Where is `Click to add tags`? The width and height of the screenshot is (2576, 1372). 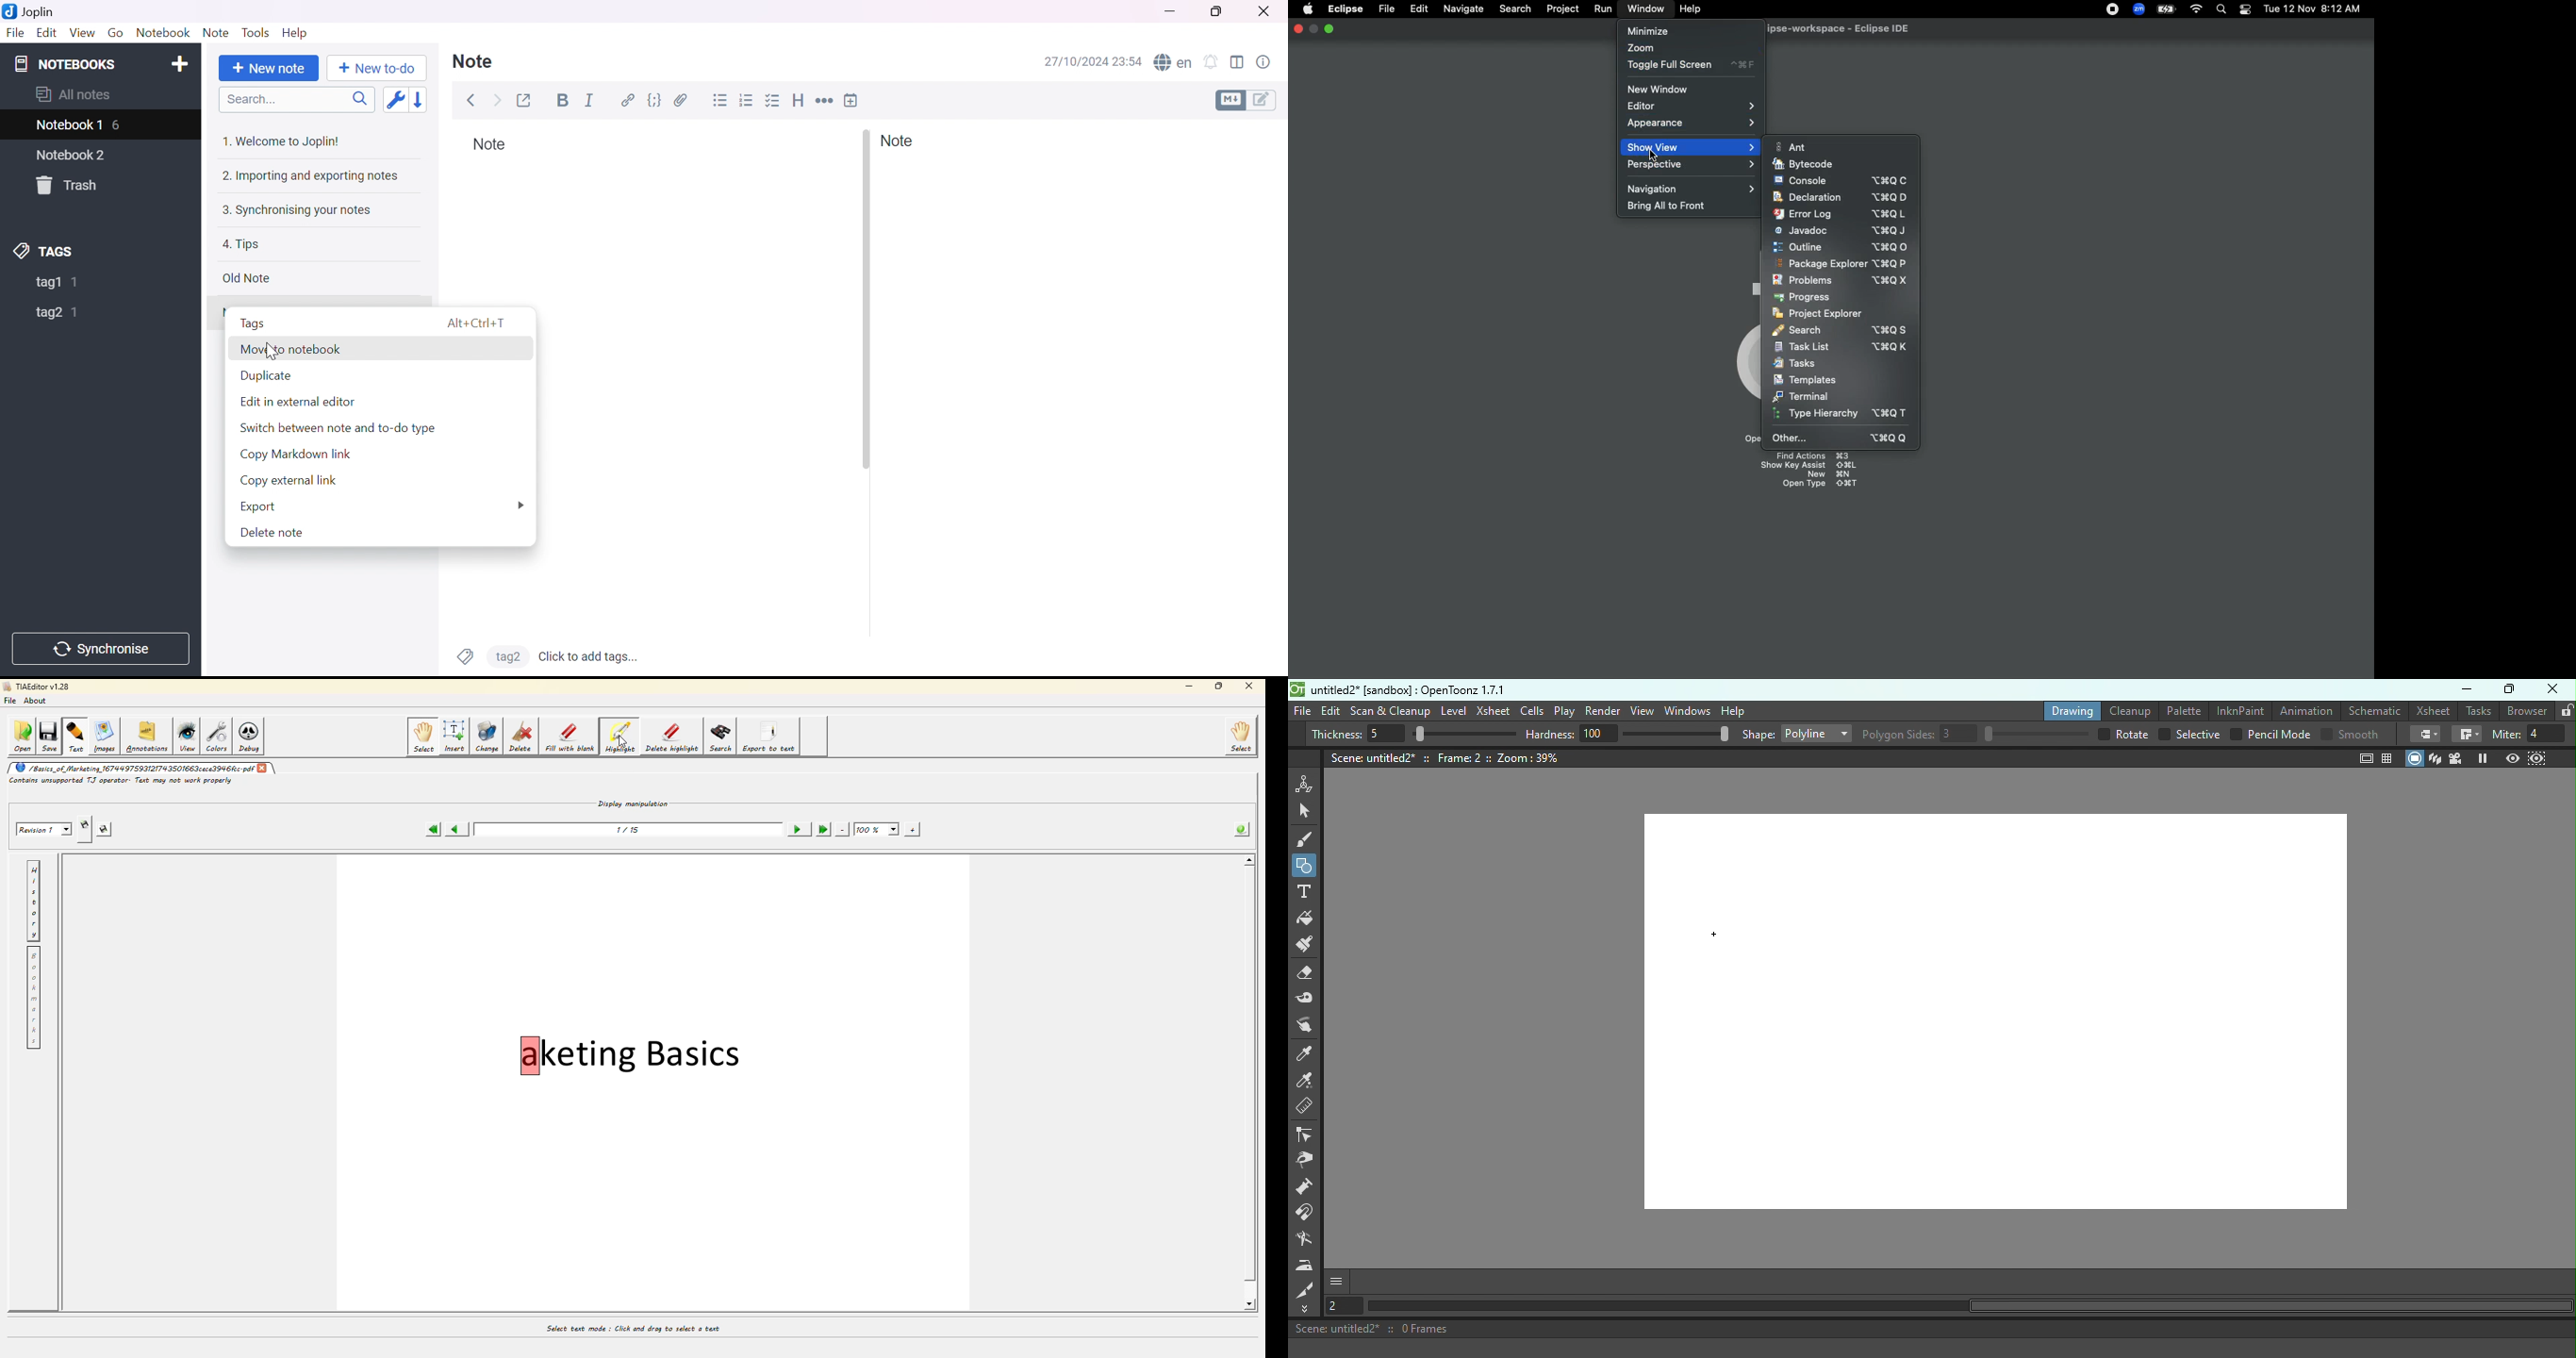
Click to add tags is located at coordinates (590, 655).